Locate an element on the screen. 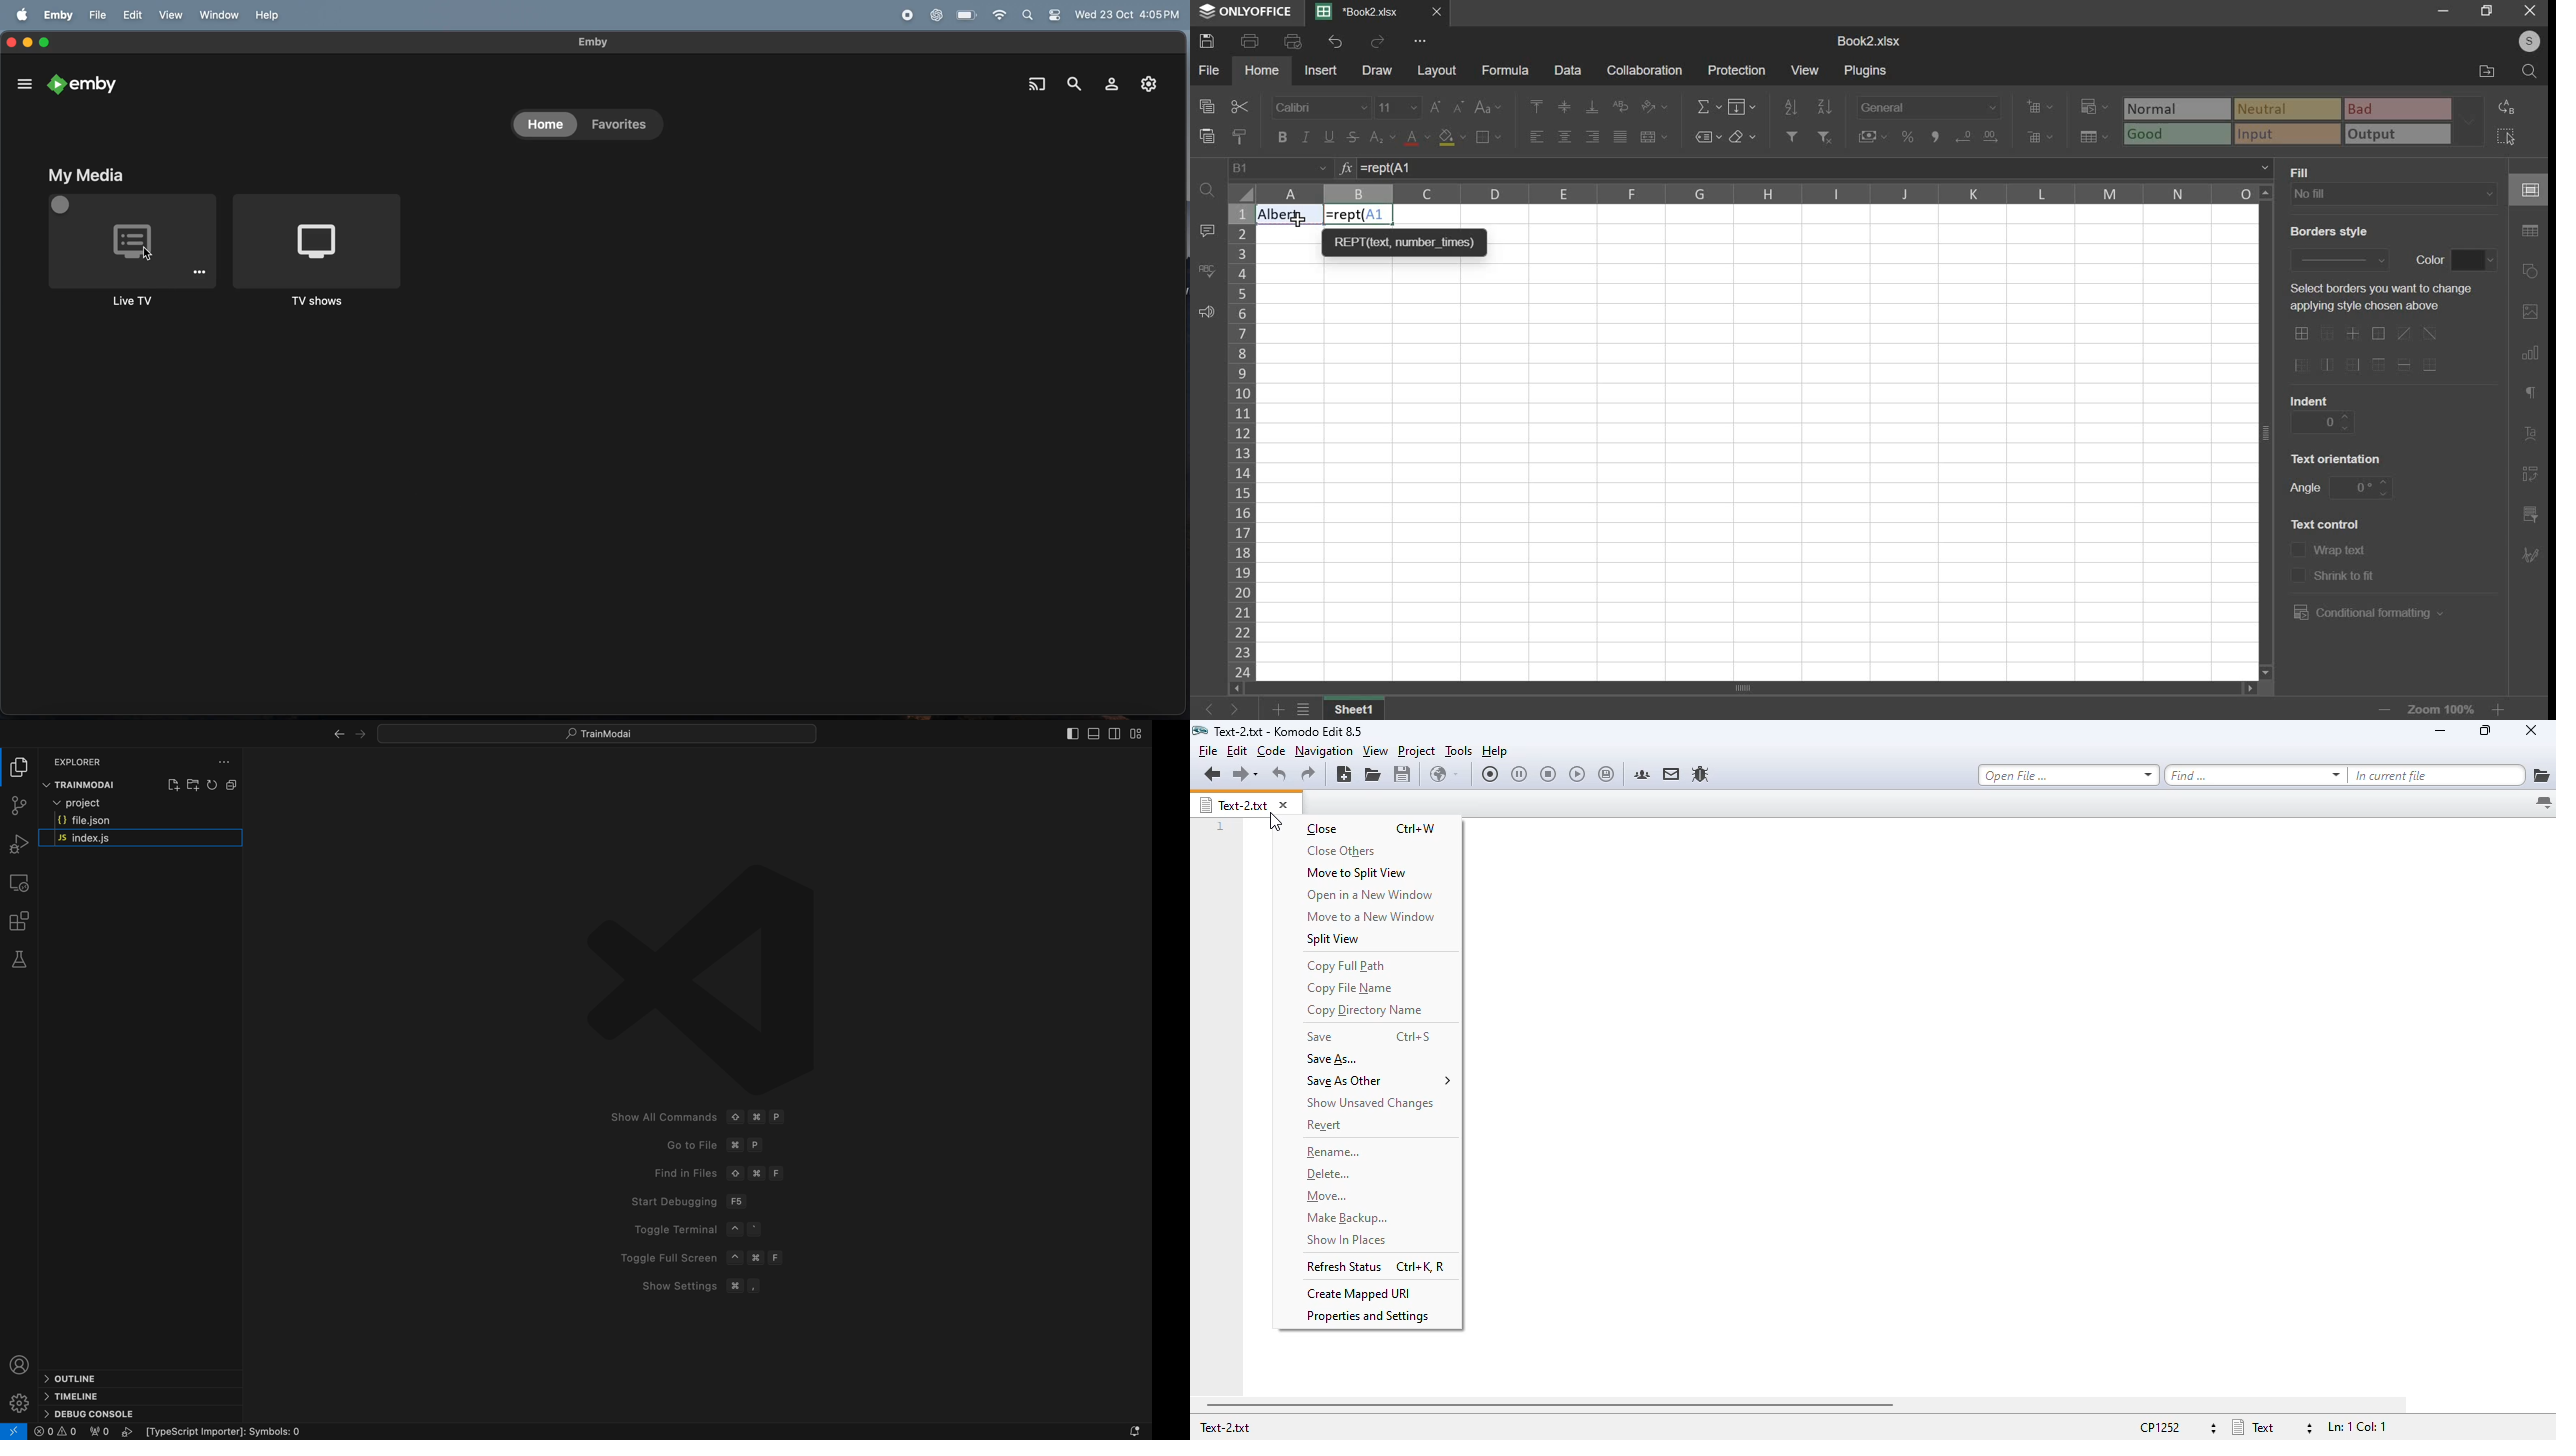 This screenshot has width=2576, height=1456. text is located at coordinates (2432, 262).